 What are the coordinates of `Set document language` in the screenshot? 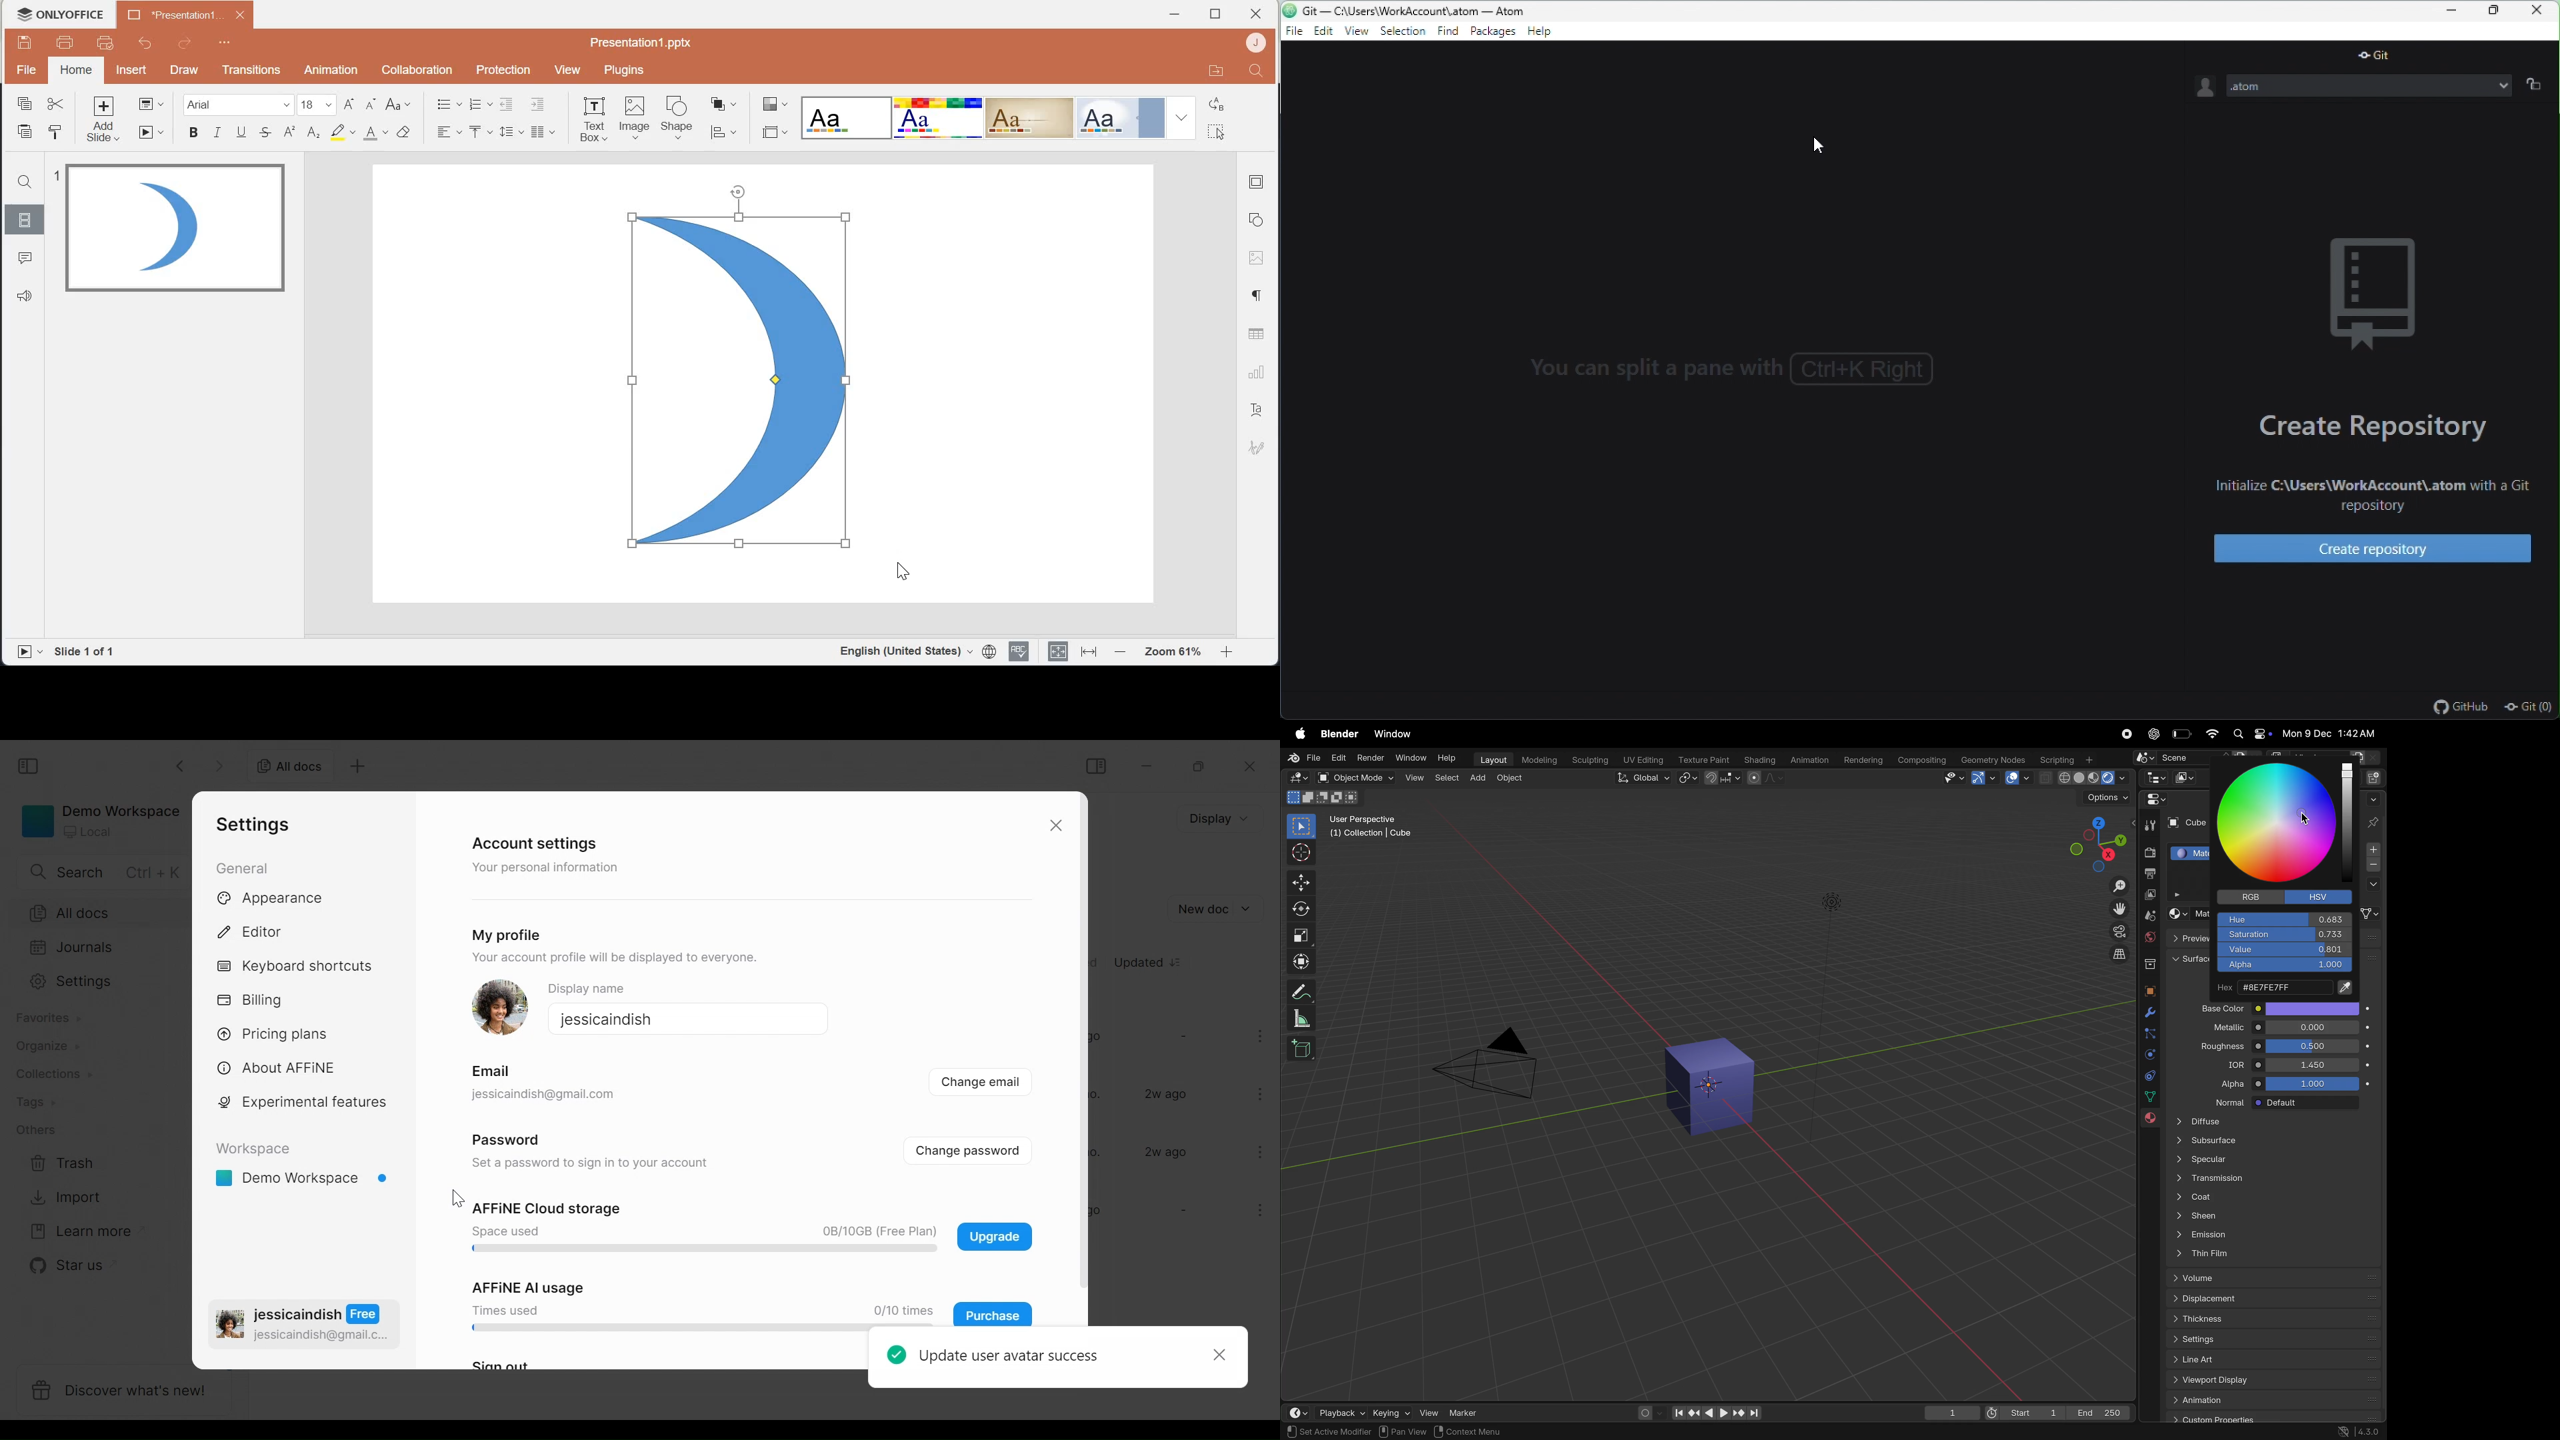 It's located at (991, 651).